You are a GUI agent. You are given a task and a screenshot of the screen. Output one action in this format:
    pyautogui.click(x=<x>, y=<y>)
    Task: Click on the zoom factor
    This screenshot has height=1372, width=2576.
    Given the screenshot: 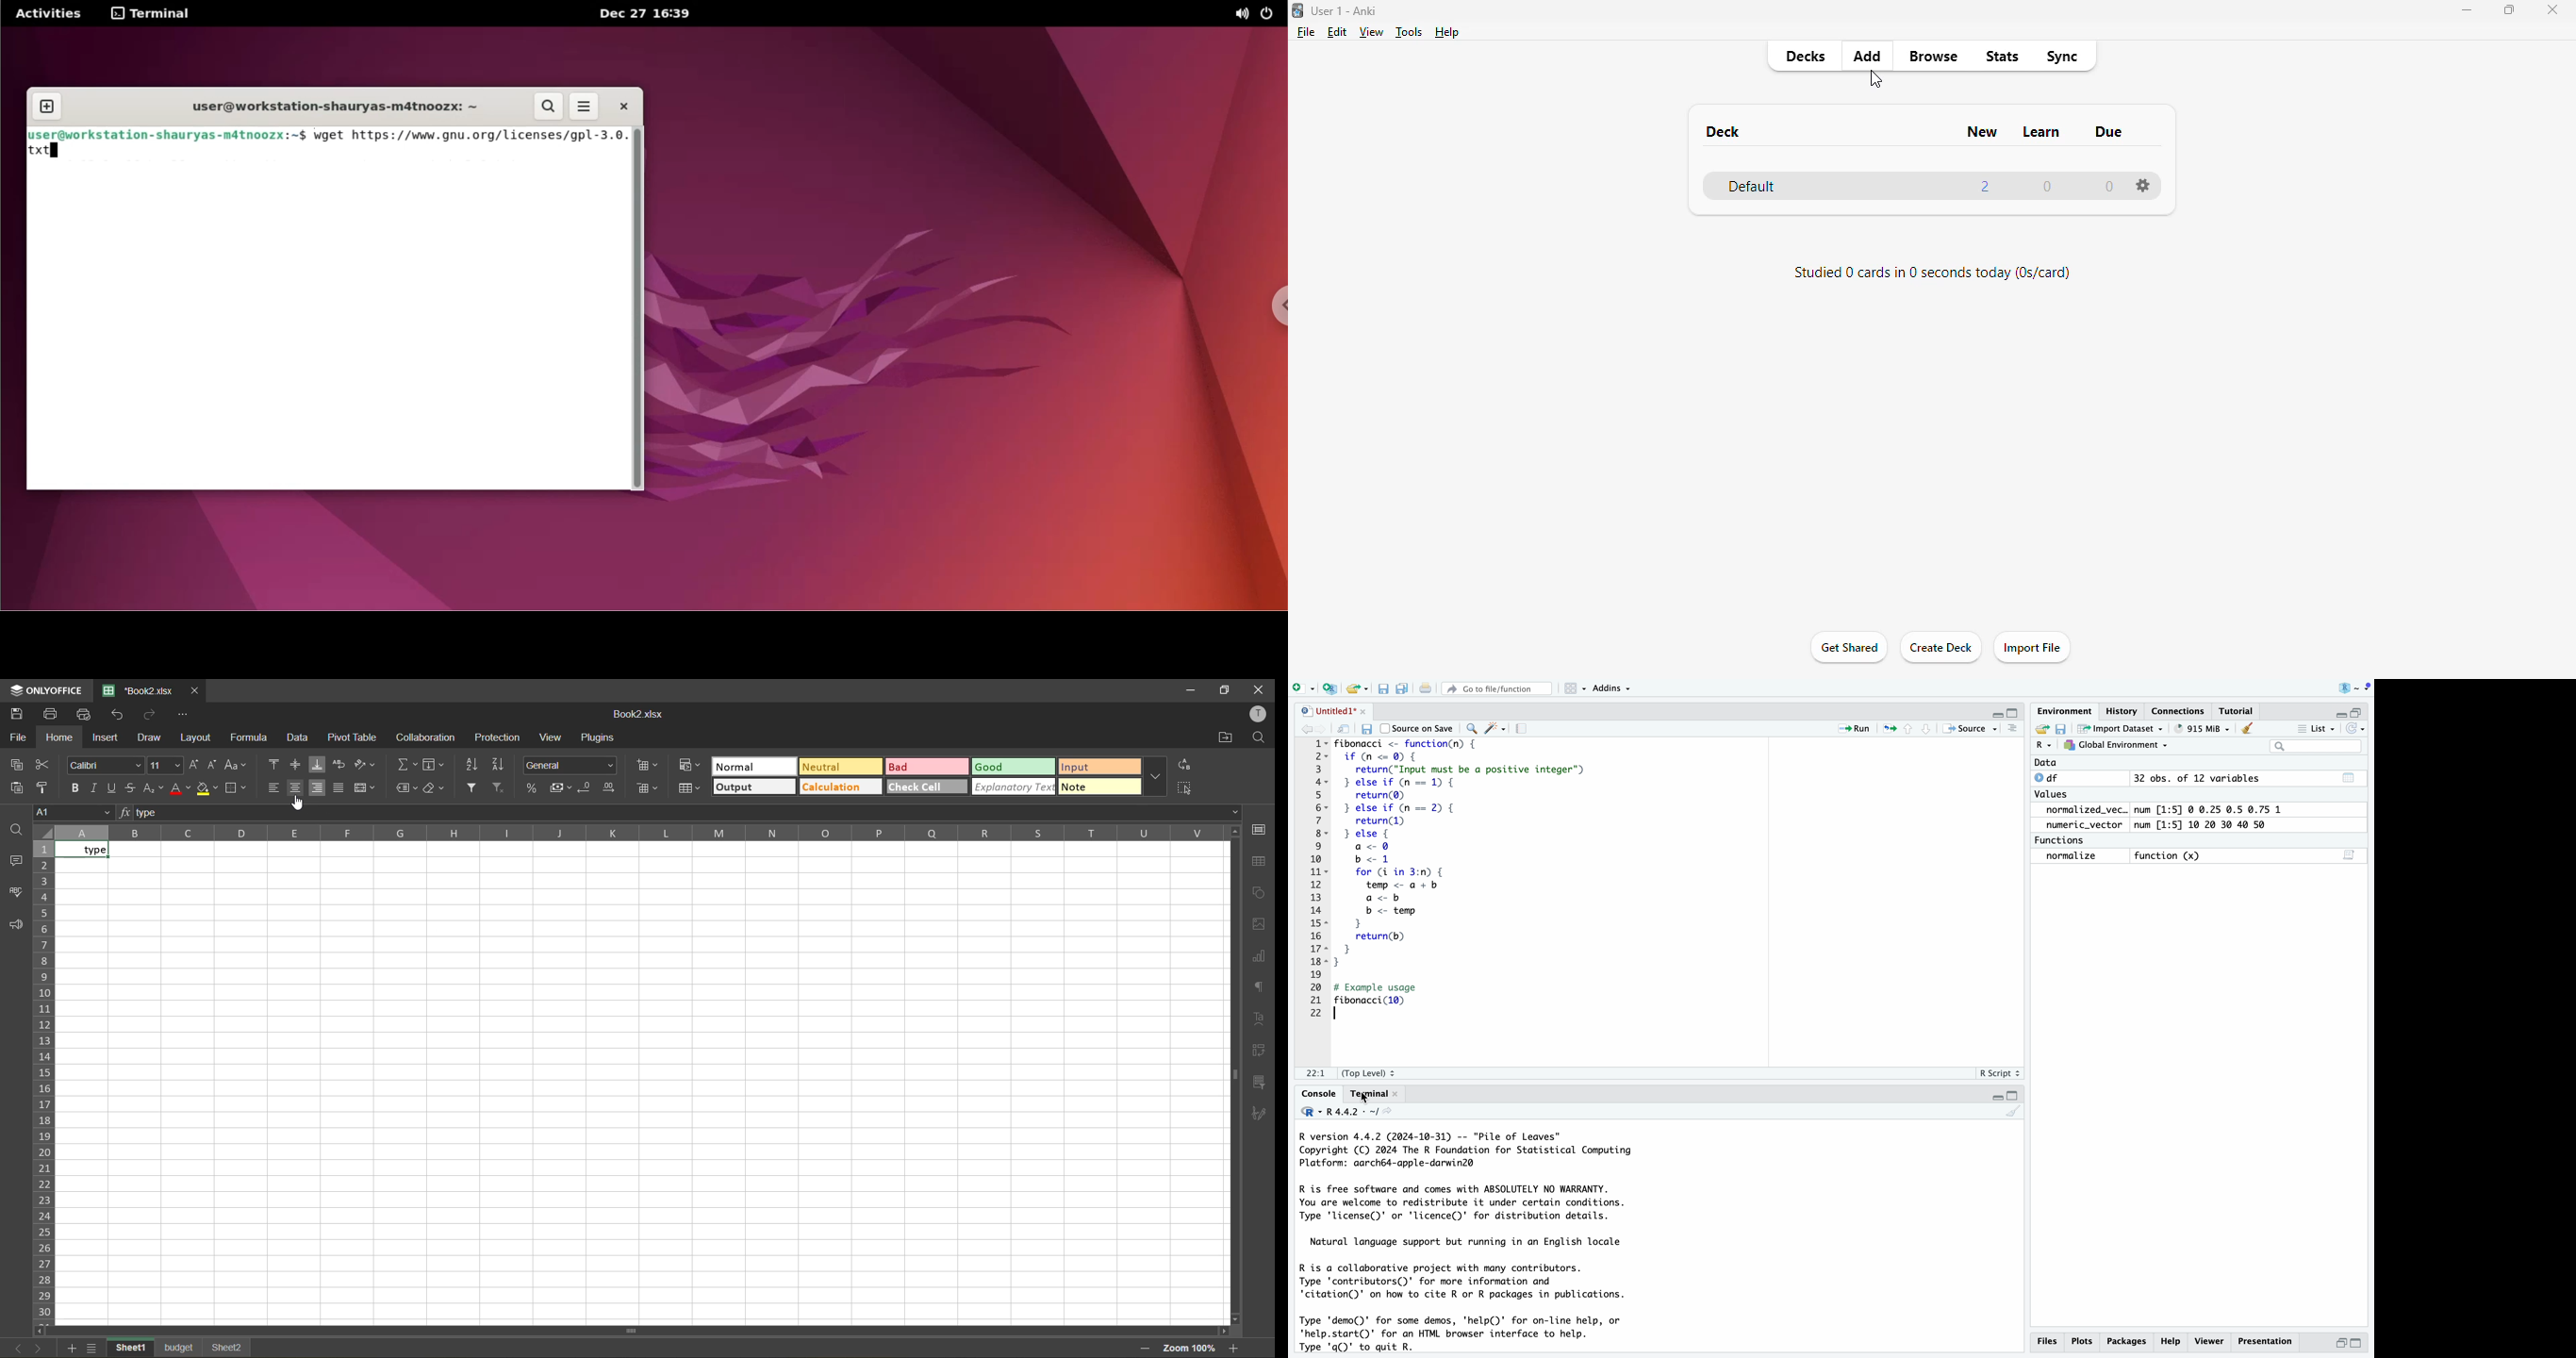 What is the action you would take?
    pyautogui.click(x=1192, y=1349)
    